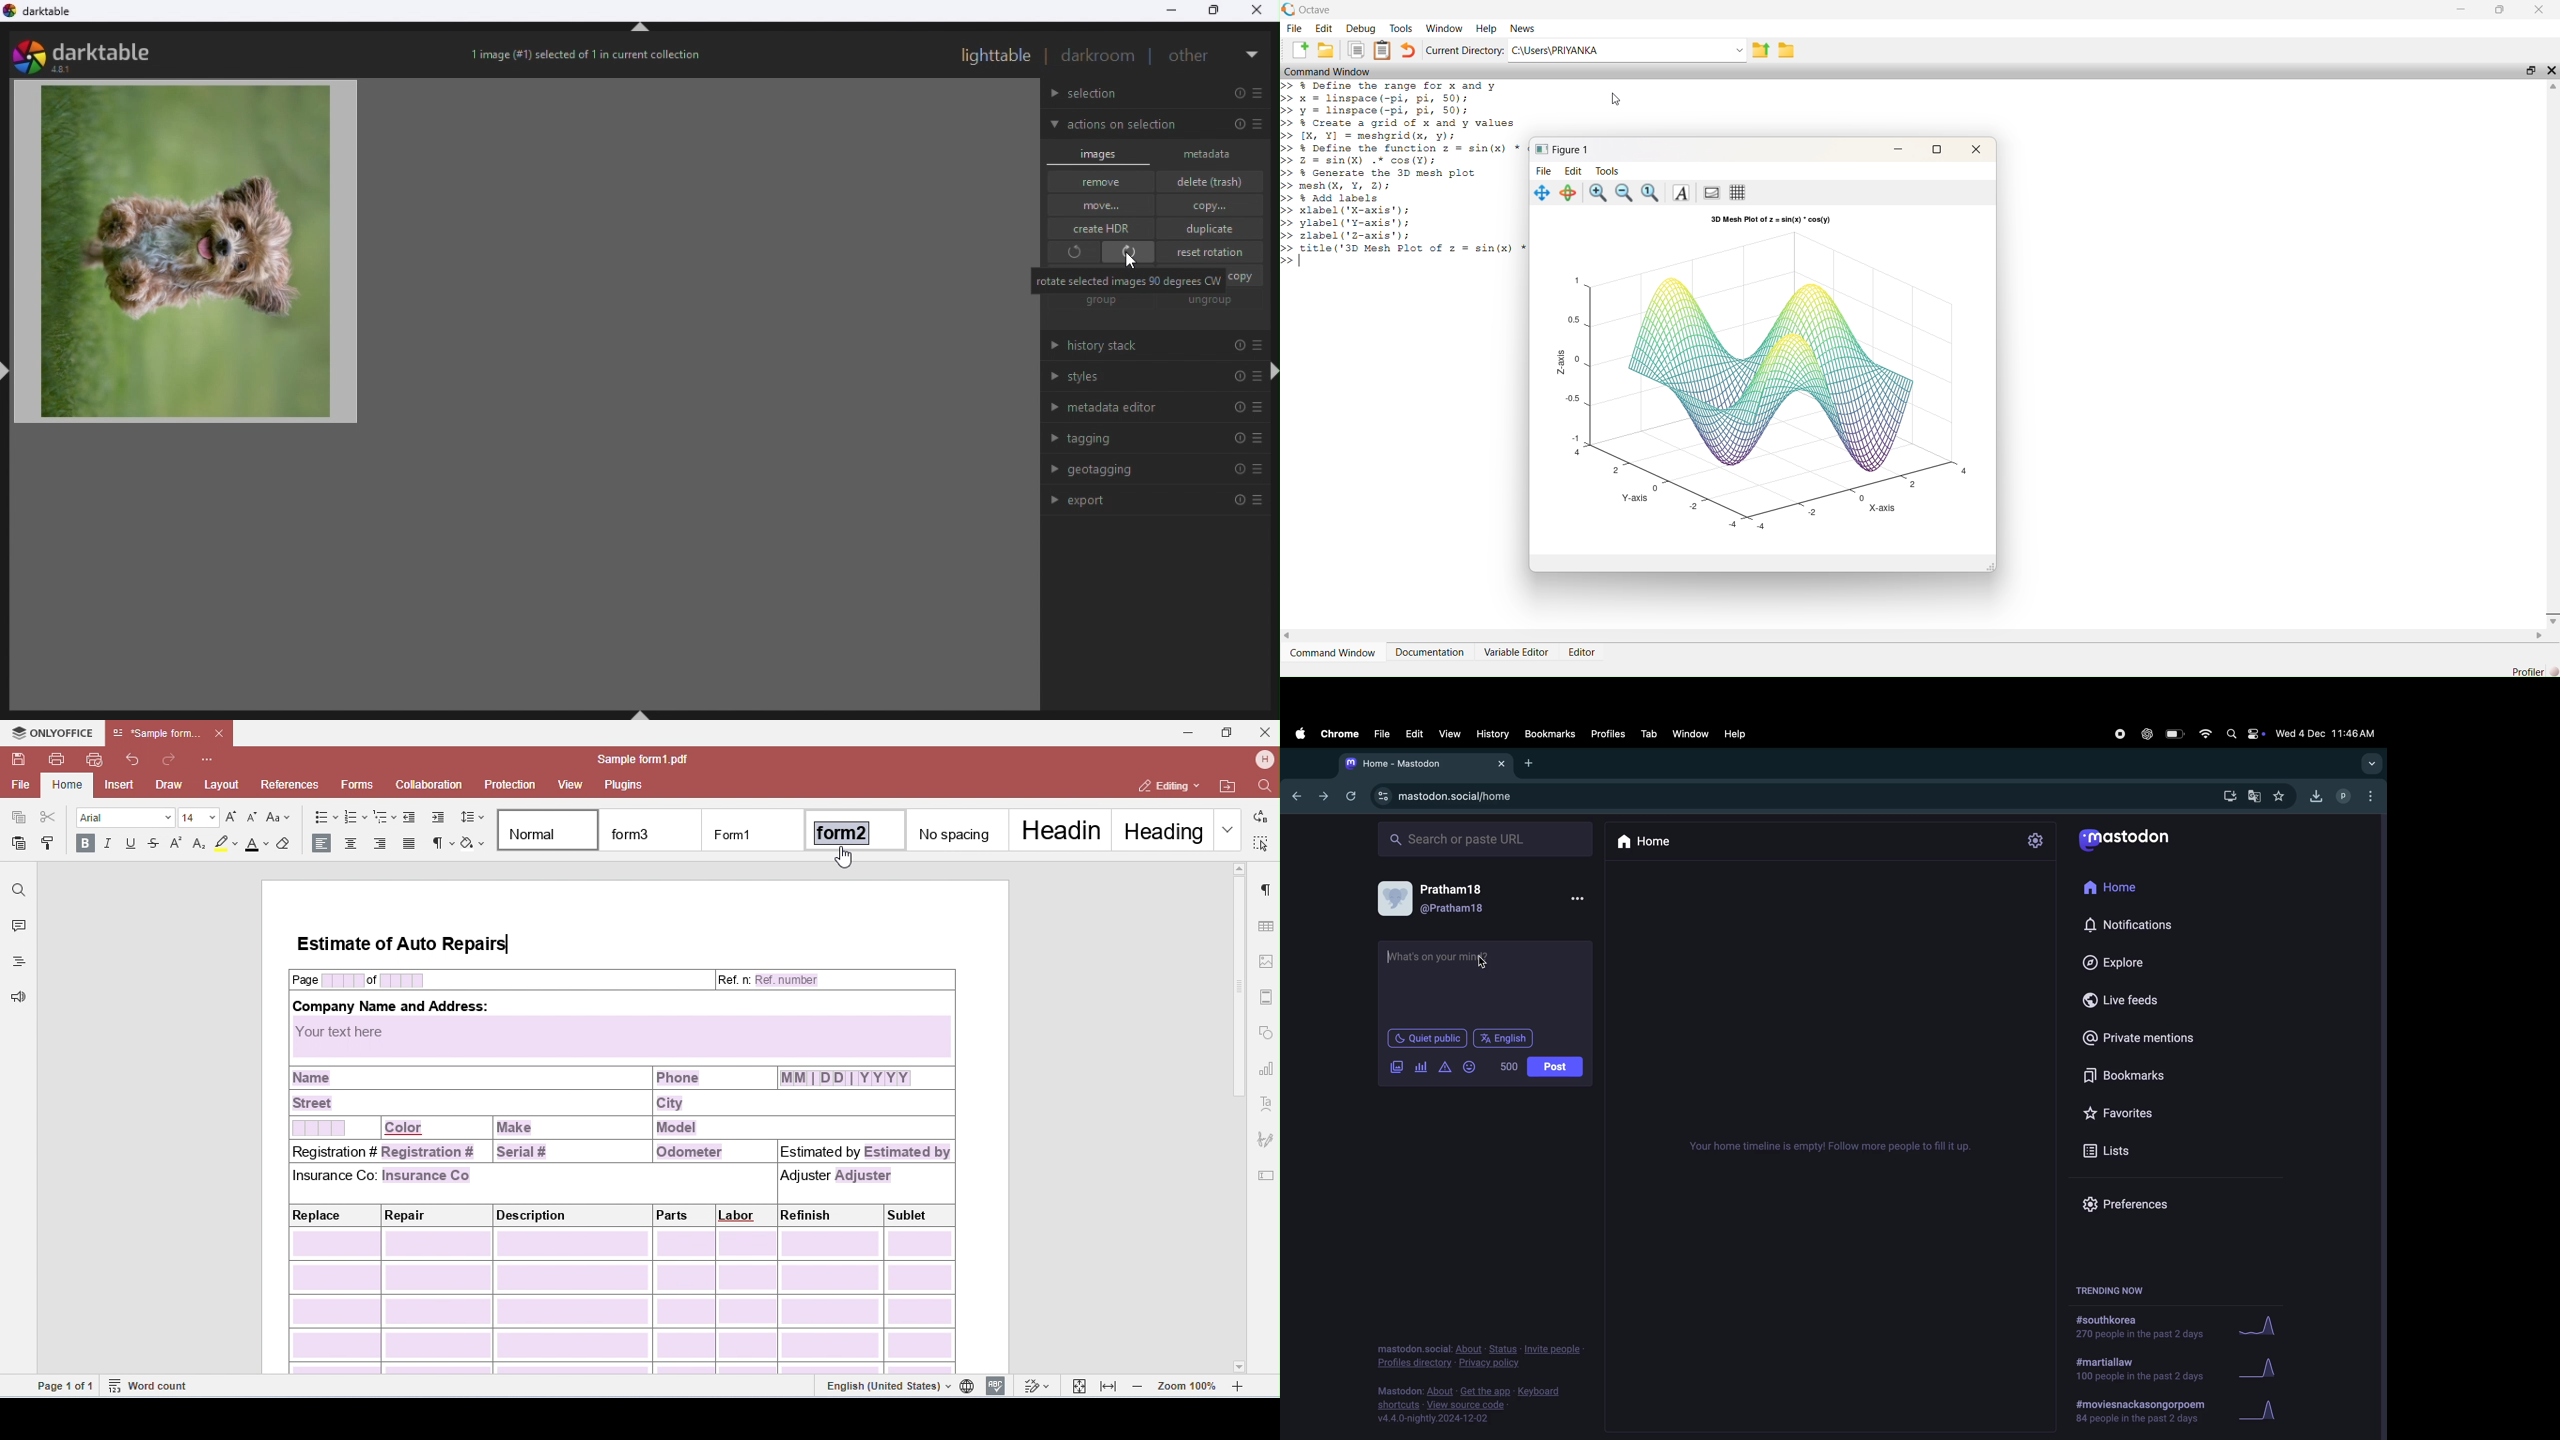  Describe the element at coordinates (1253, 50) in the screenshot. I see `More options` at that location.